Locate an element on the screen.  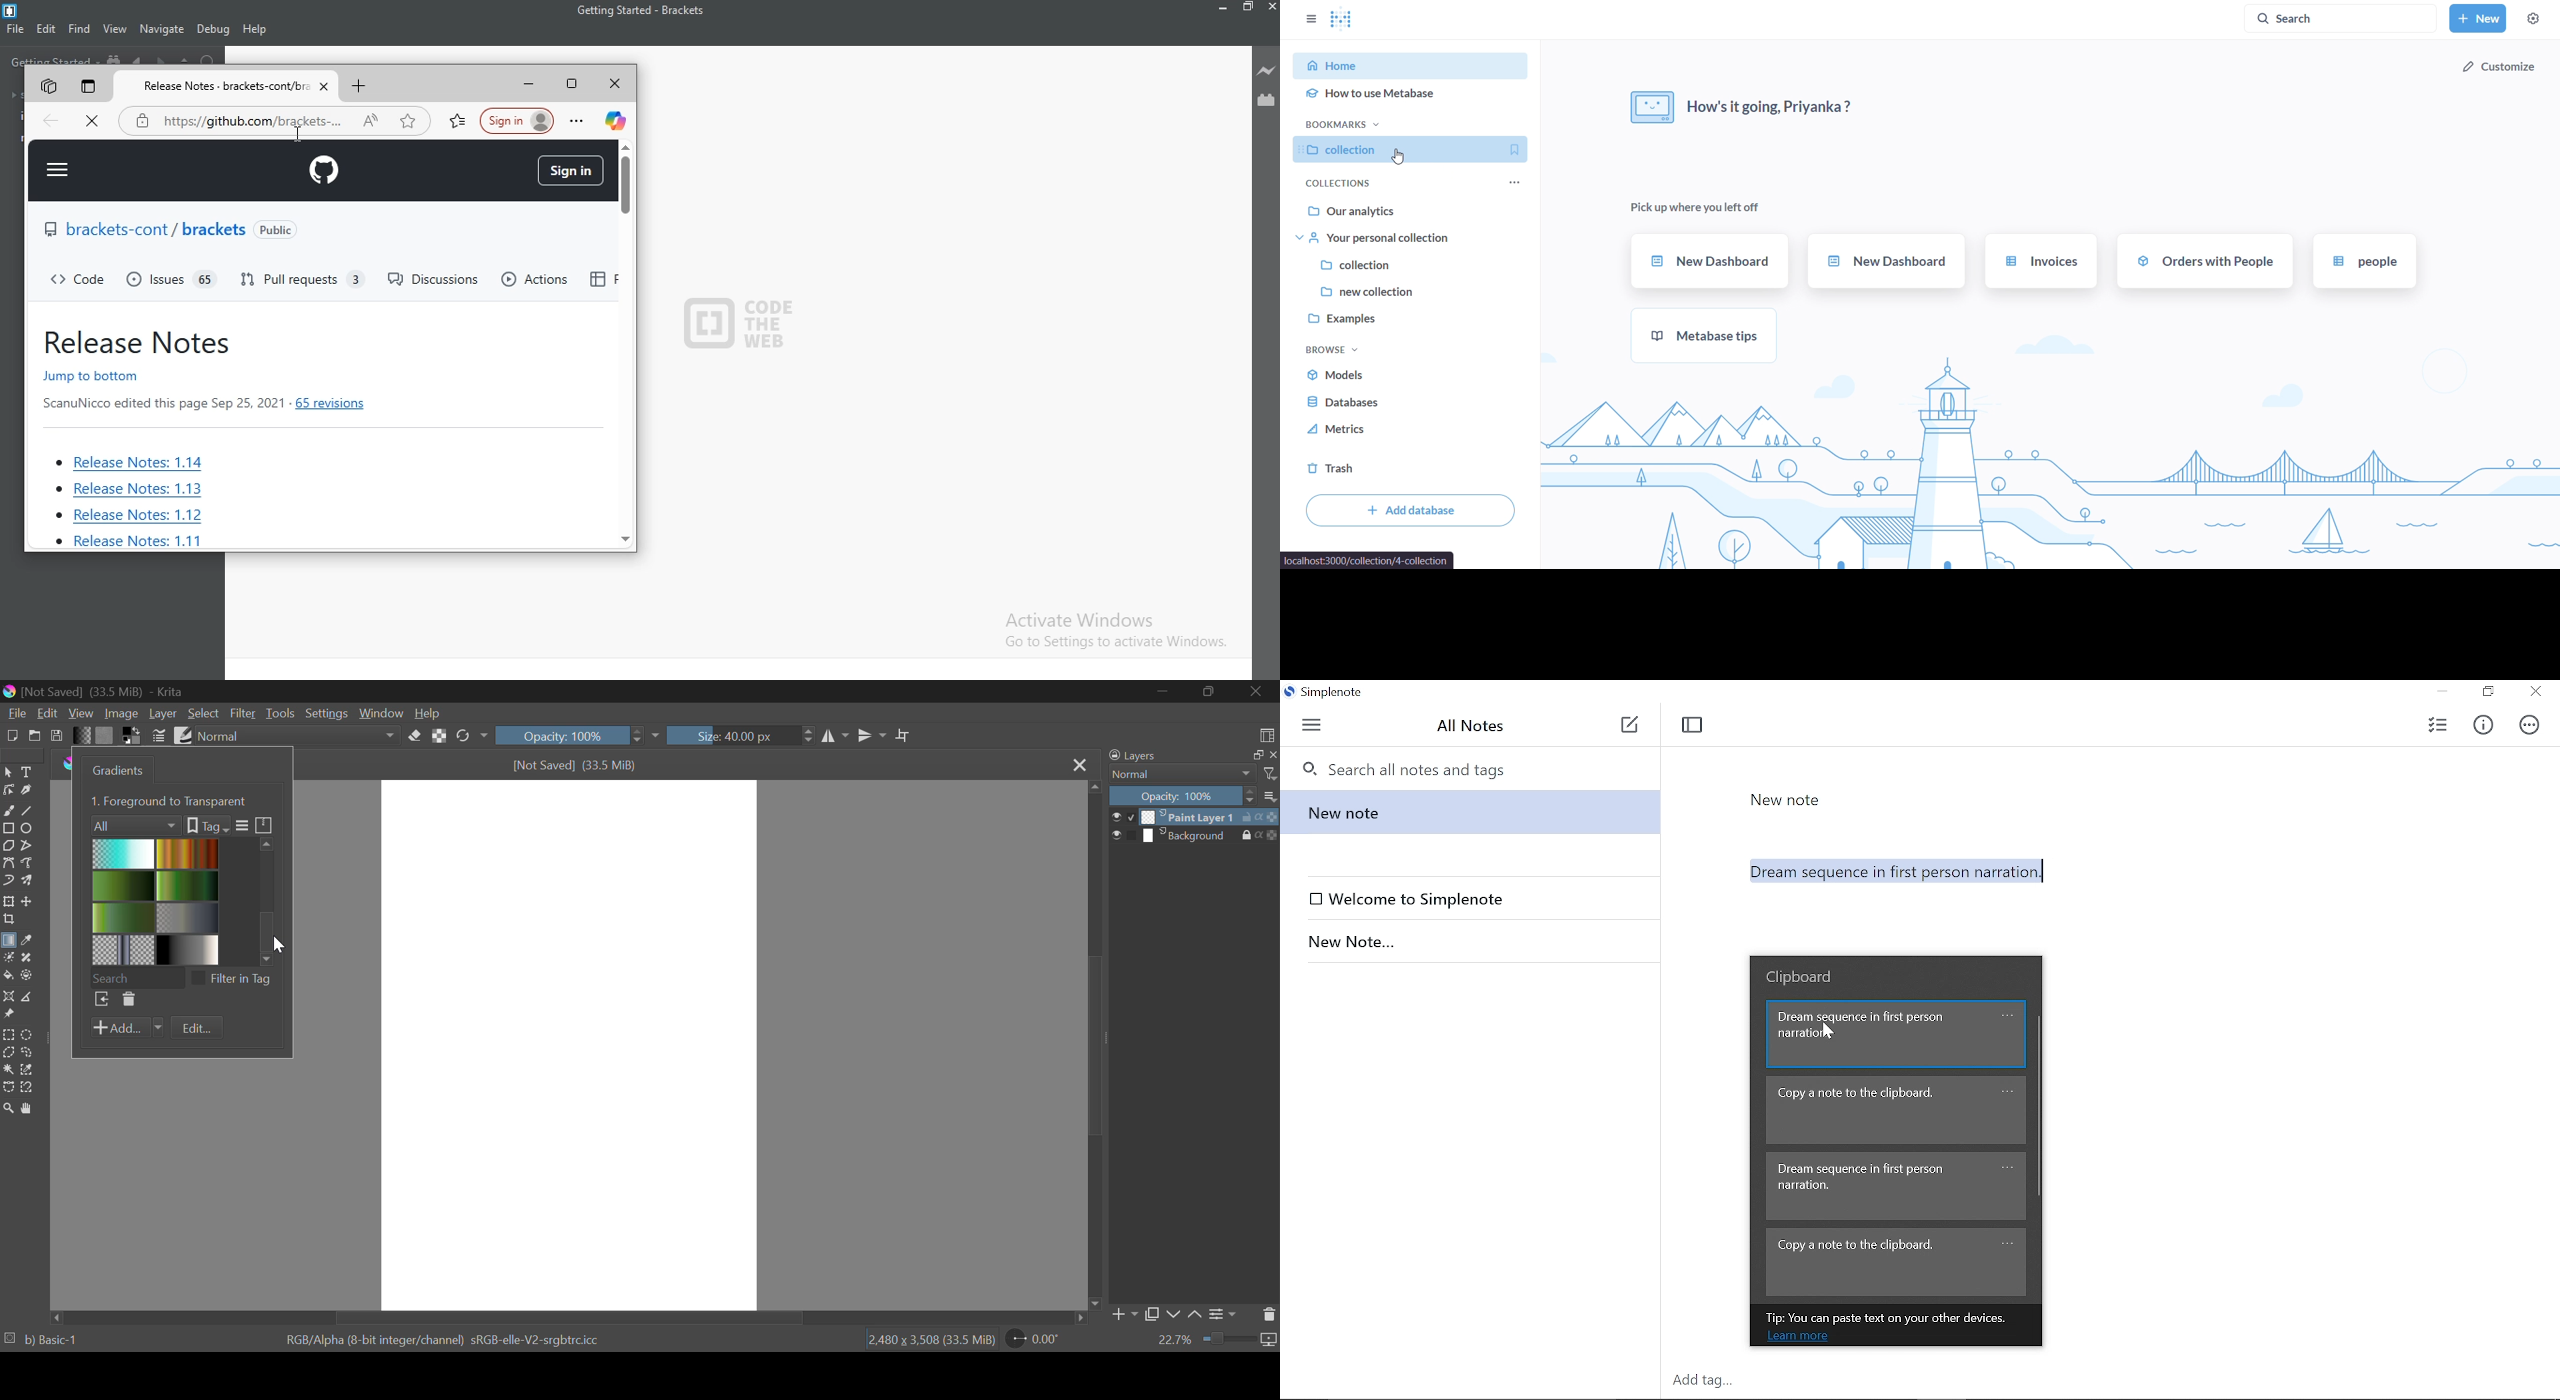
Similar Color Selection is located at coordinates (27, 1070).